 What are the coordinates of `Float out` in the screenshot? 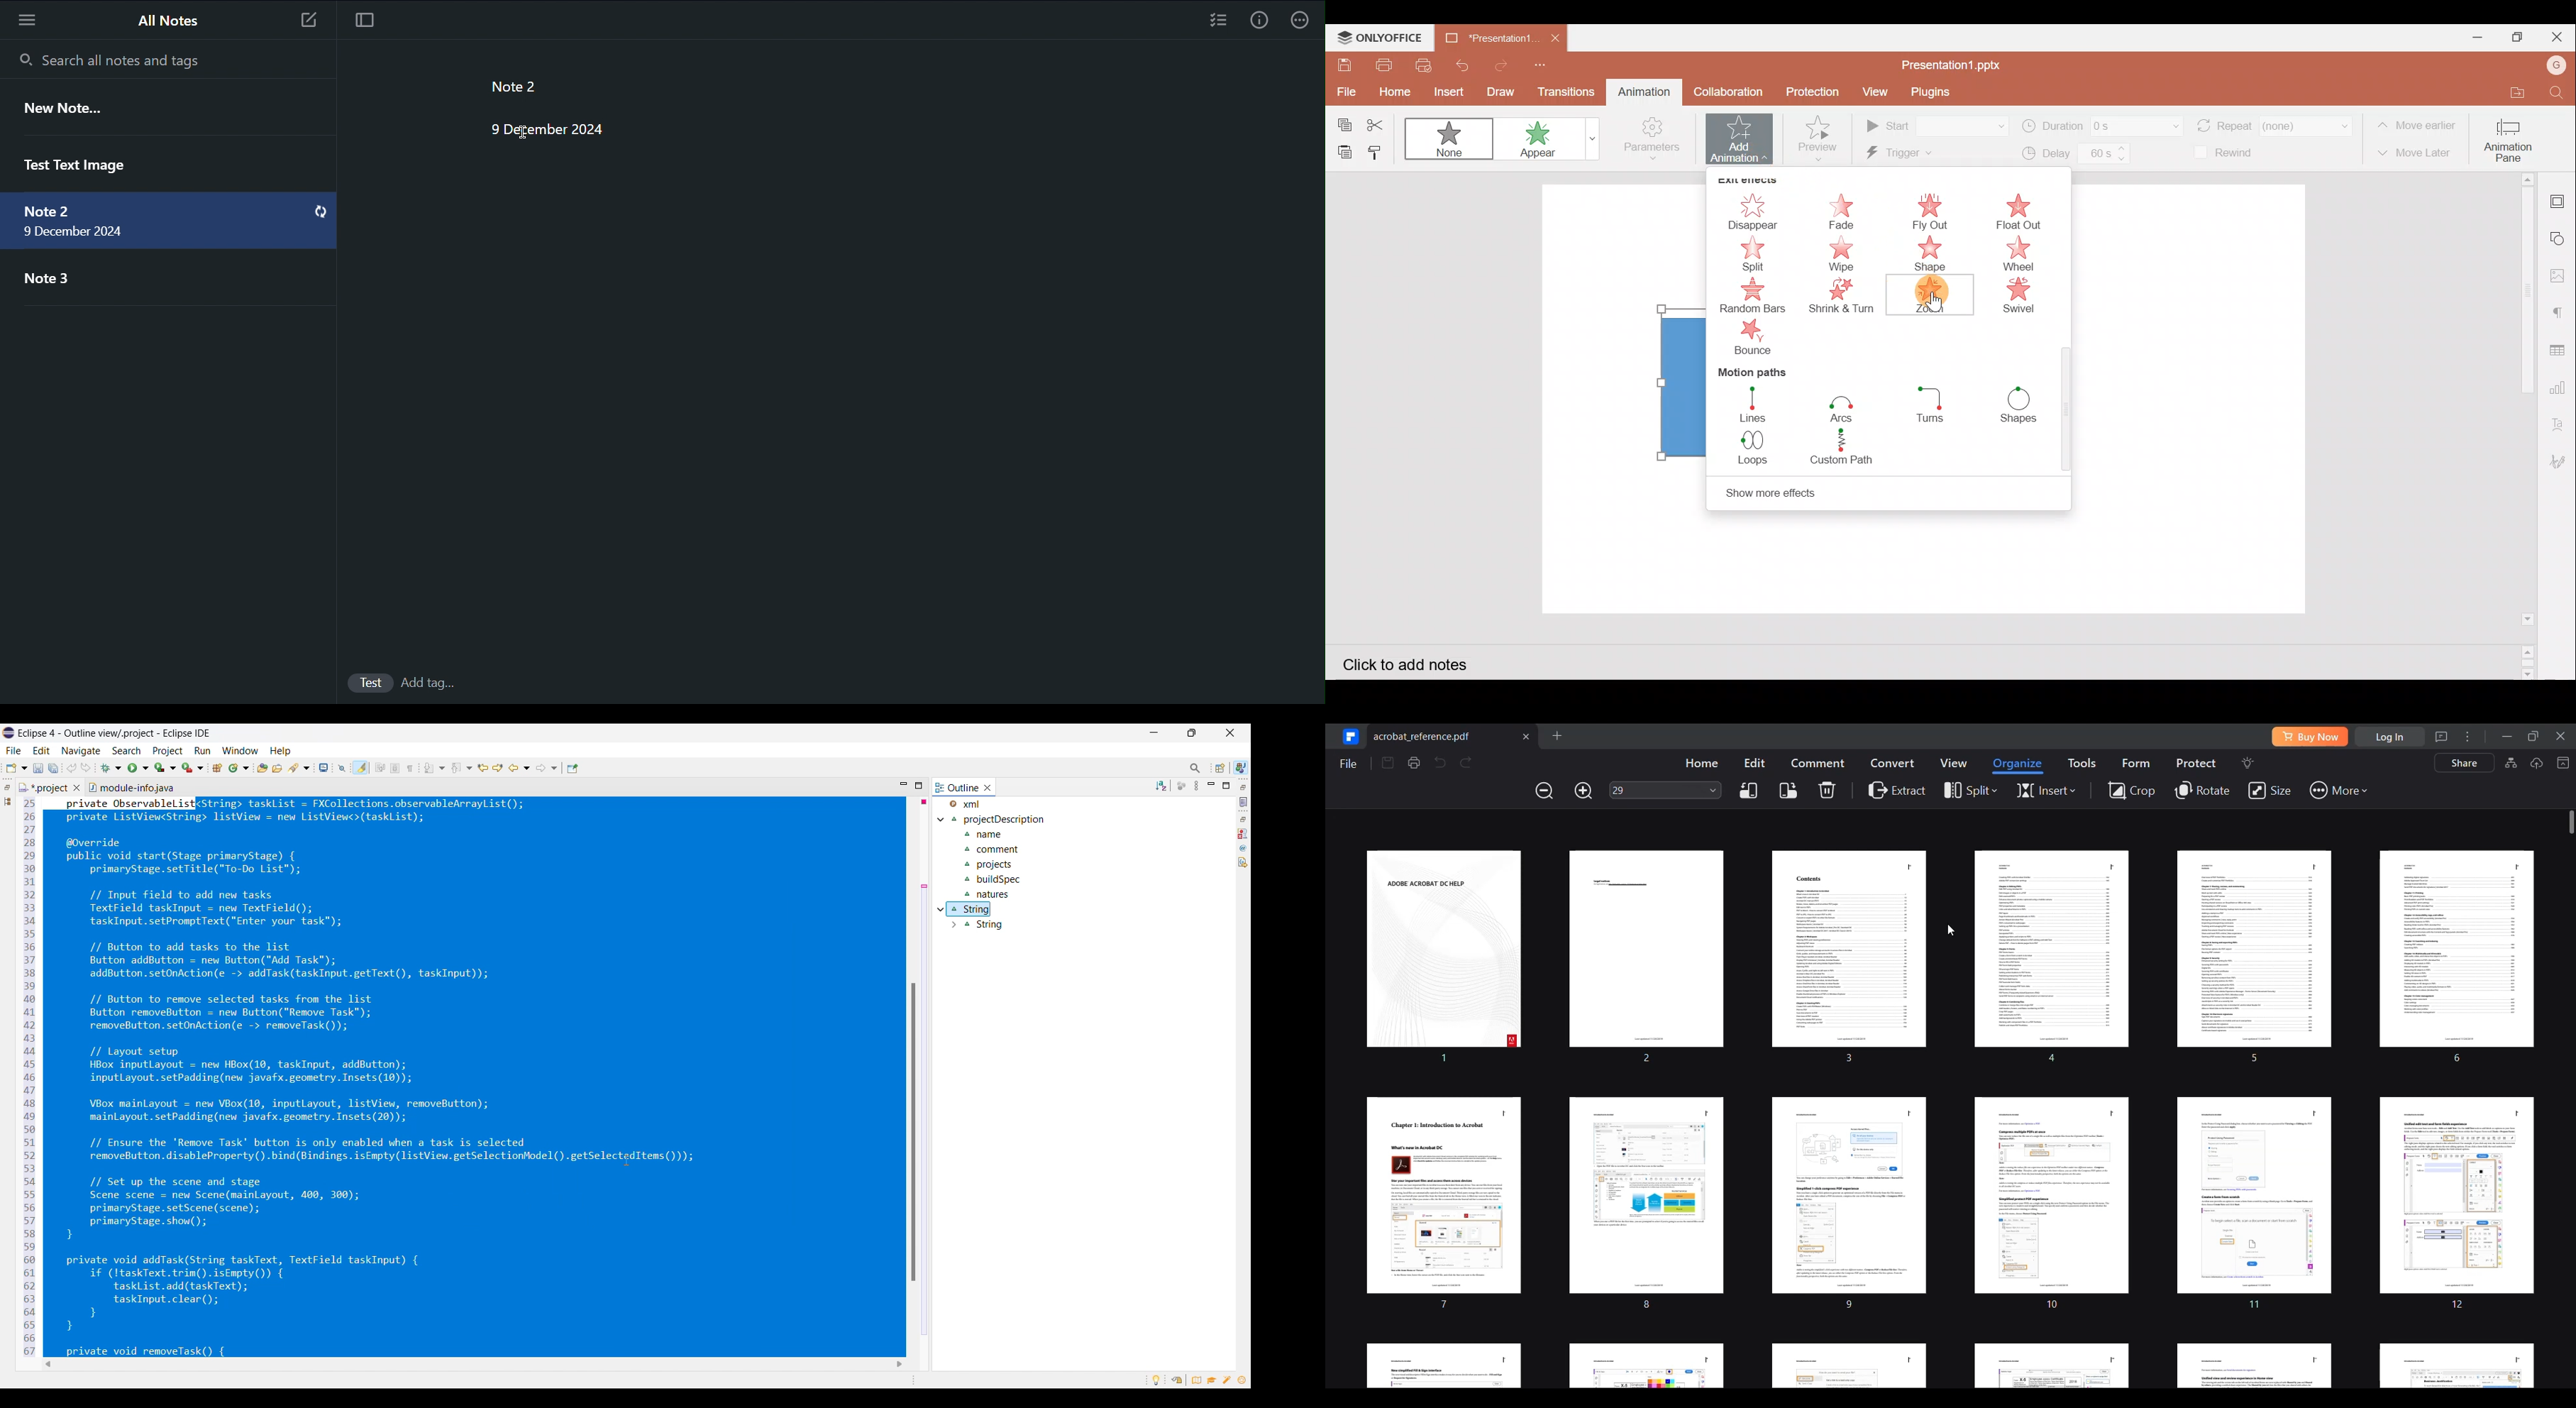 It's located at (2026, 210).